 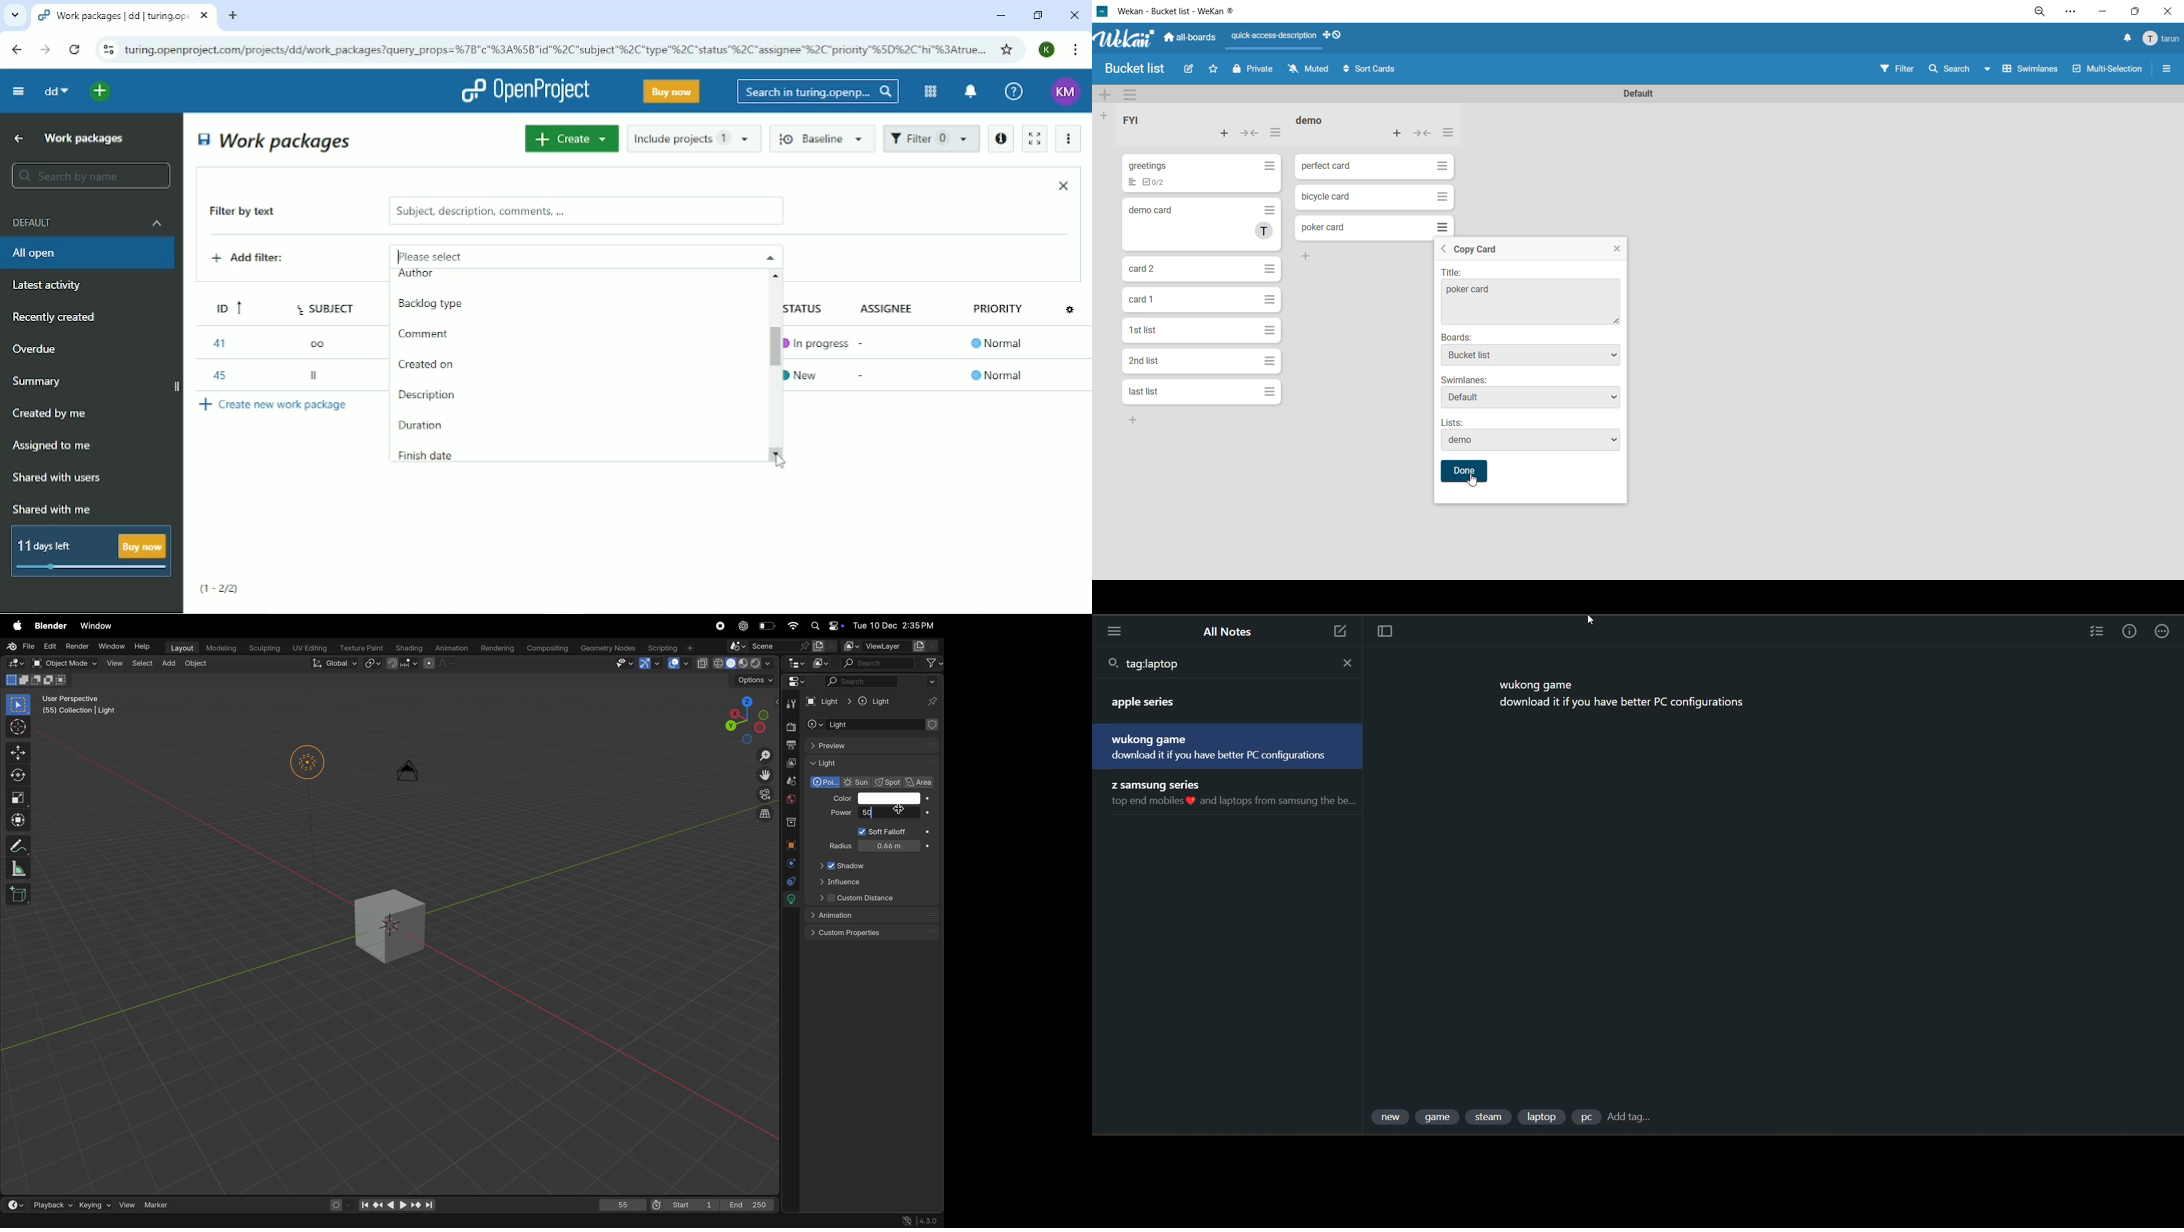 What do you see at coordinates (1153, 209) in the screenshot?
I see `demo card` at bounding box center [1153, 209].